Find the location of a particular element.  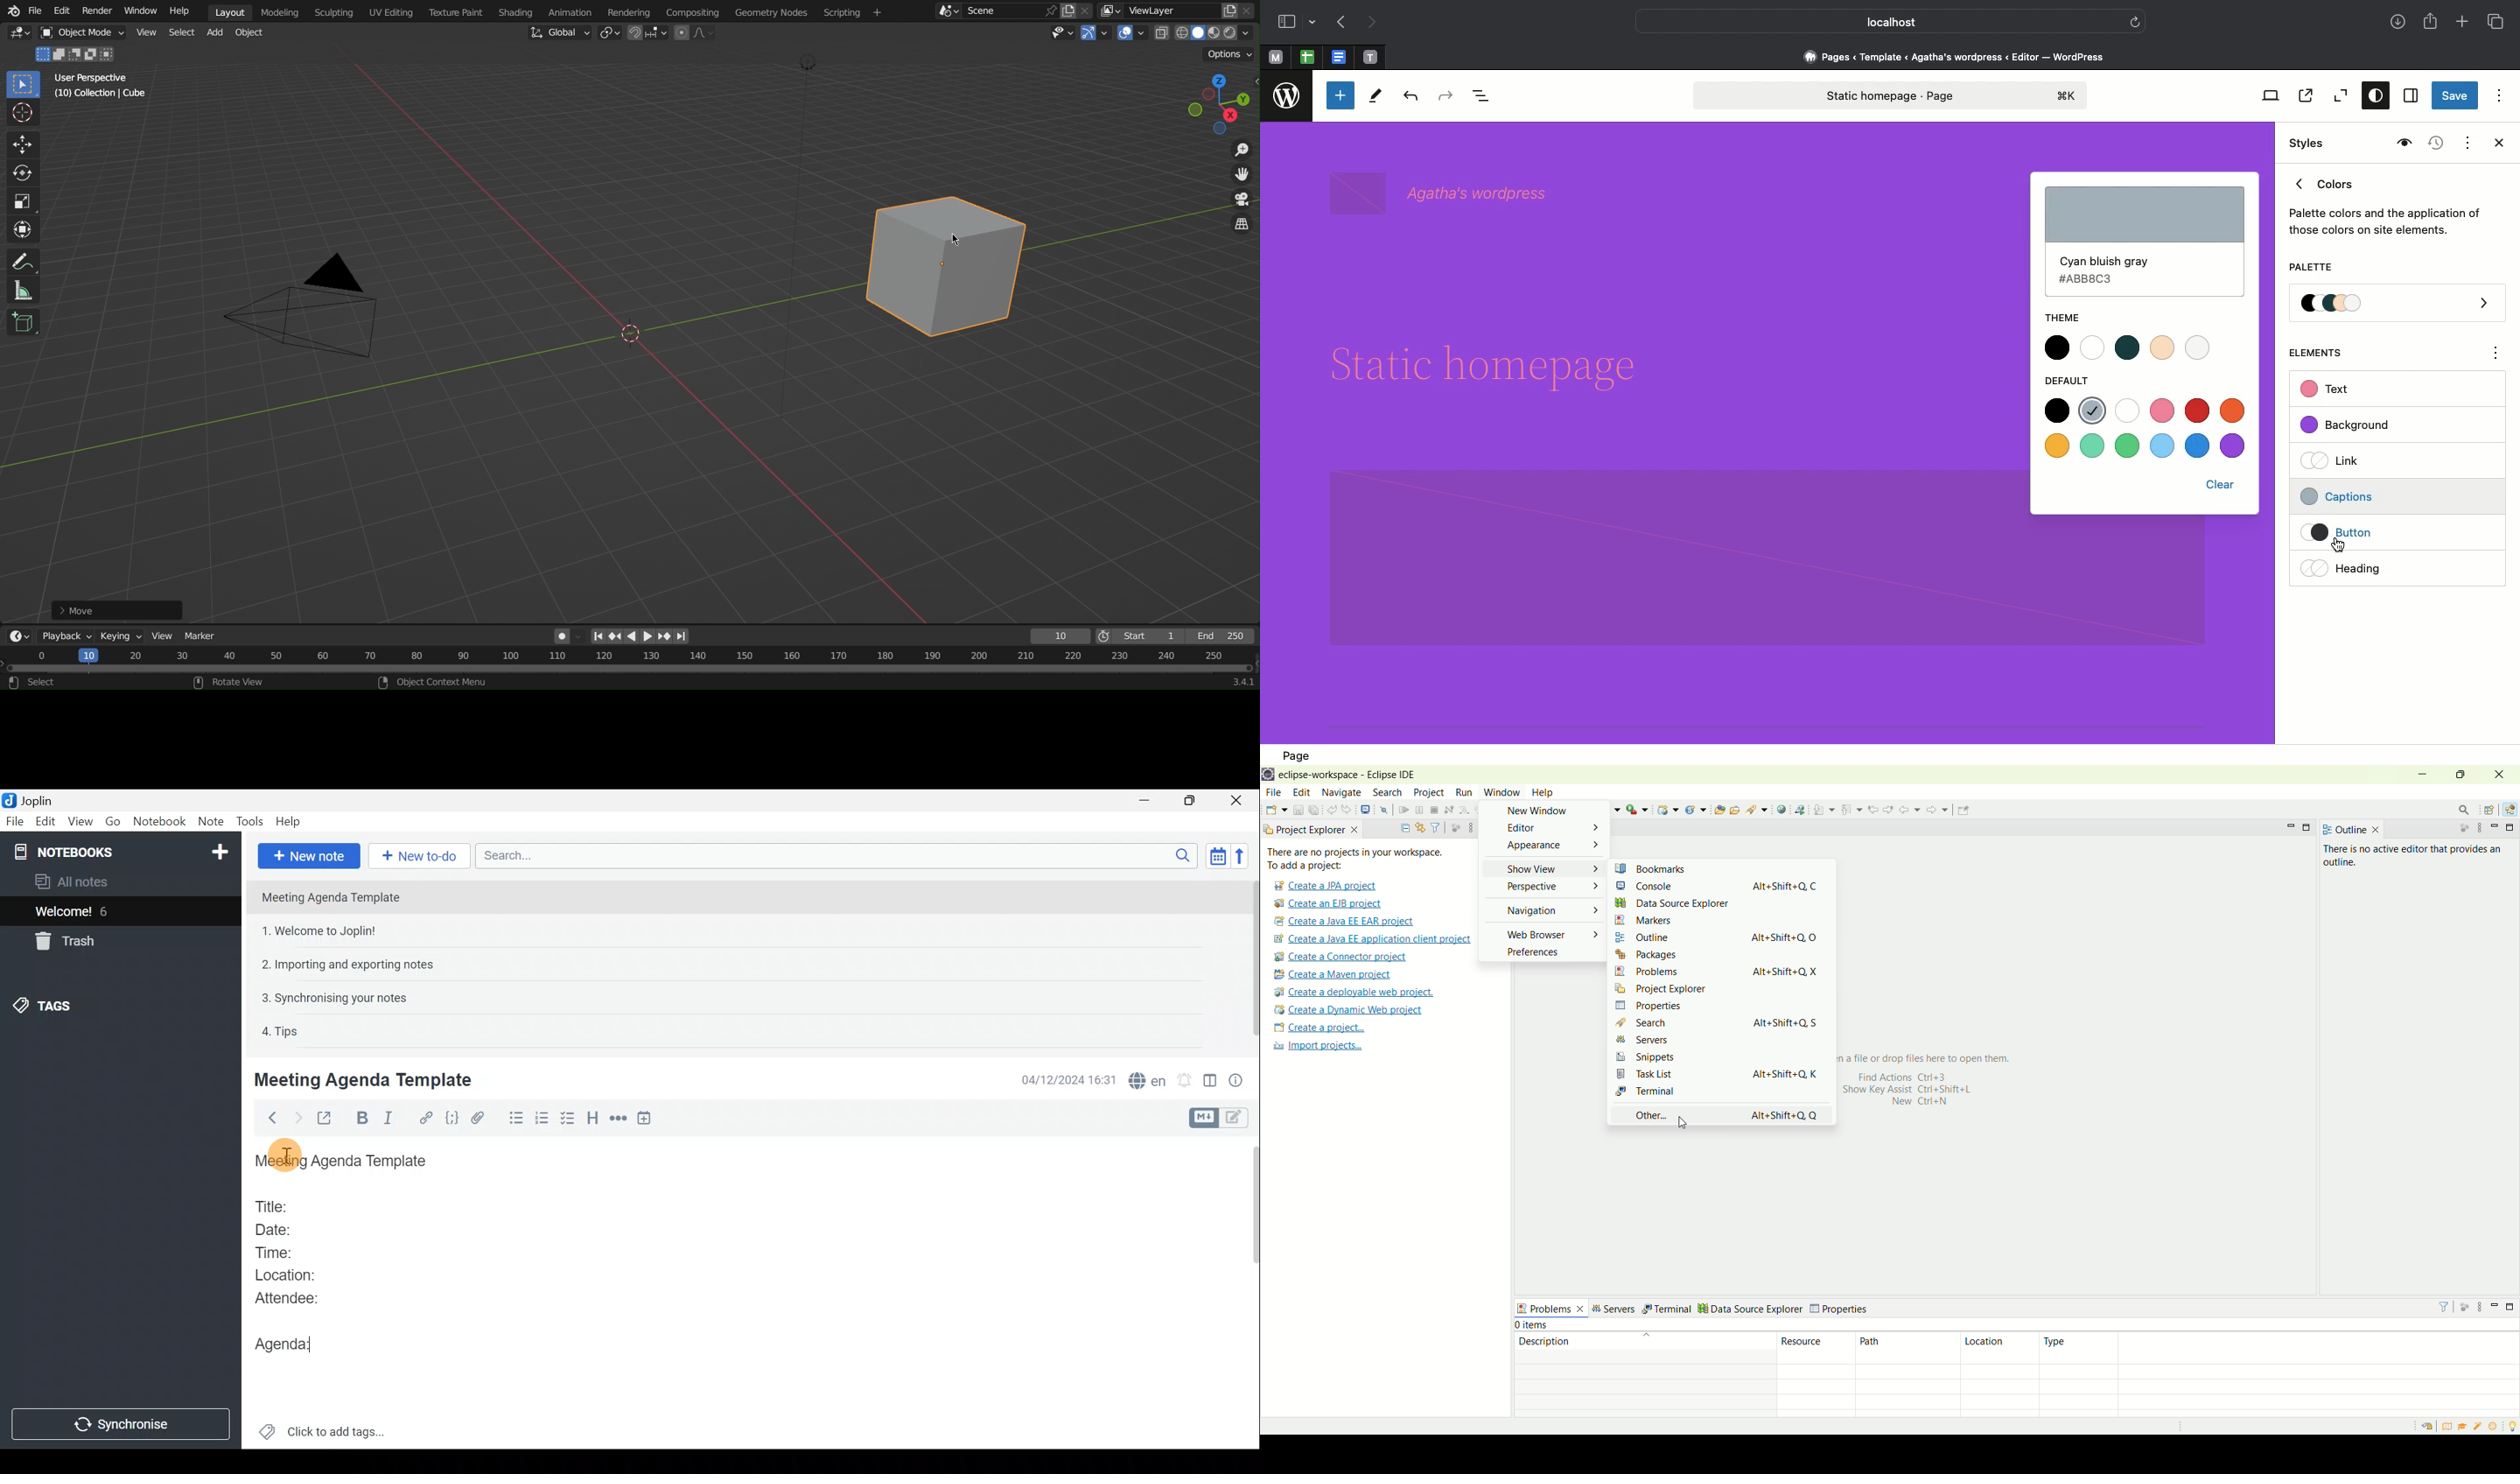

Spell checker is located at coordinates (1148, 1079).